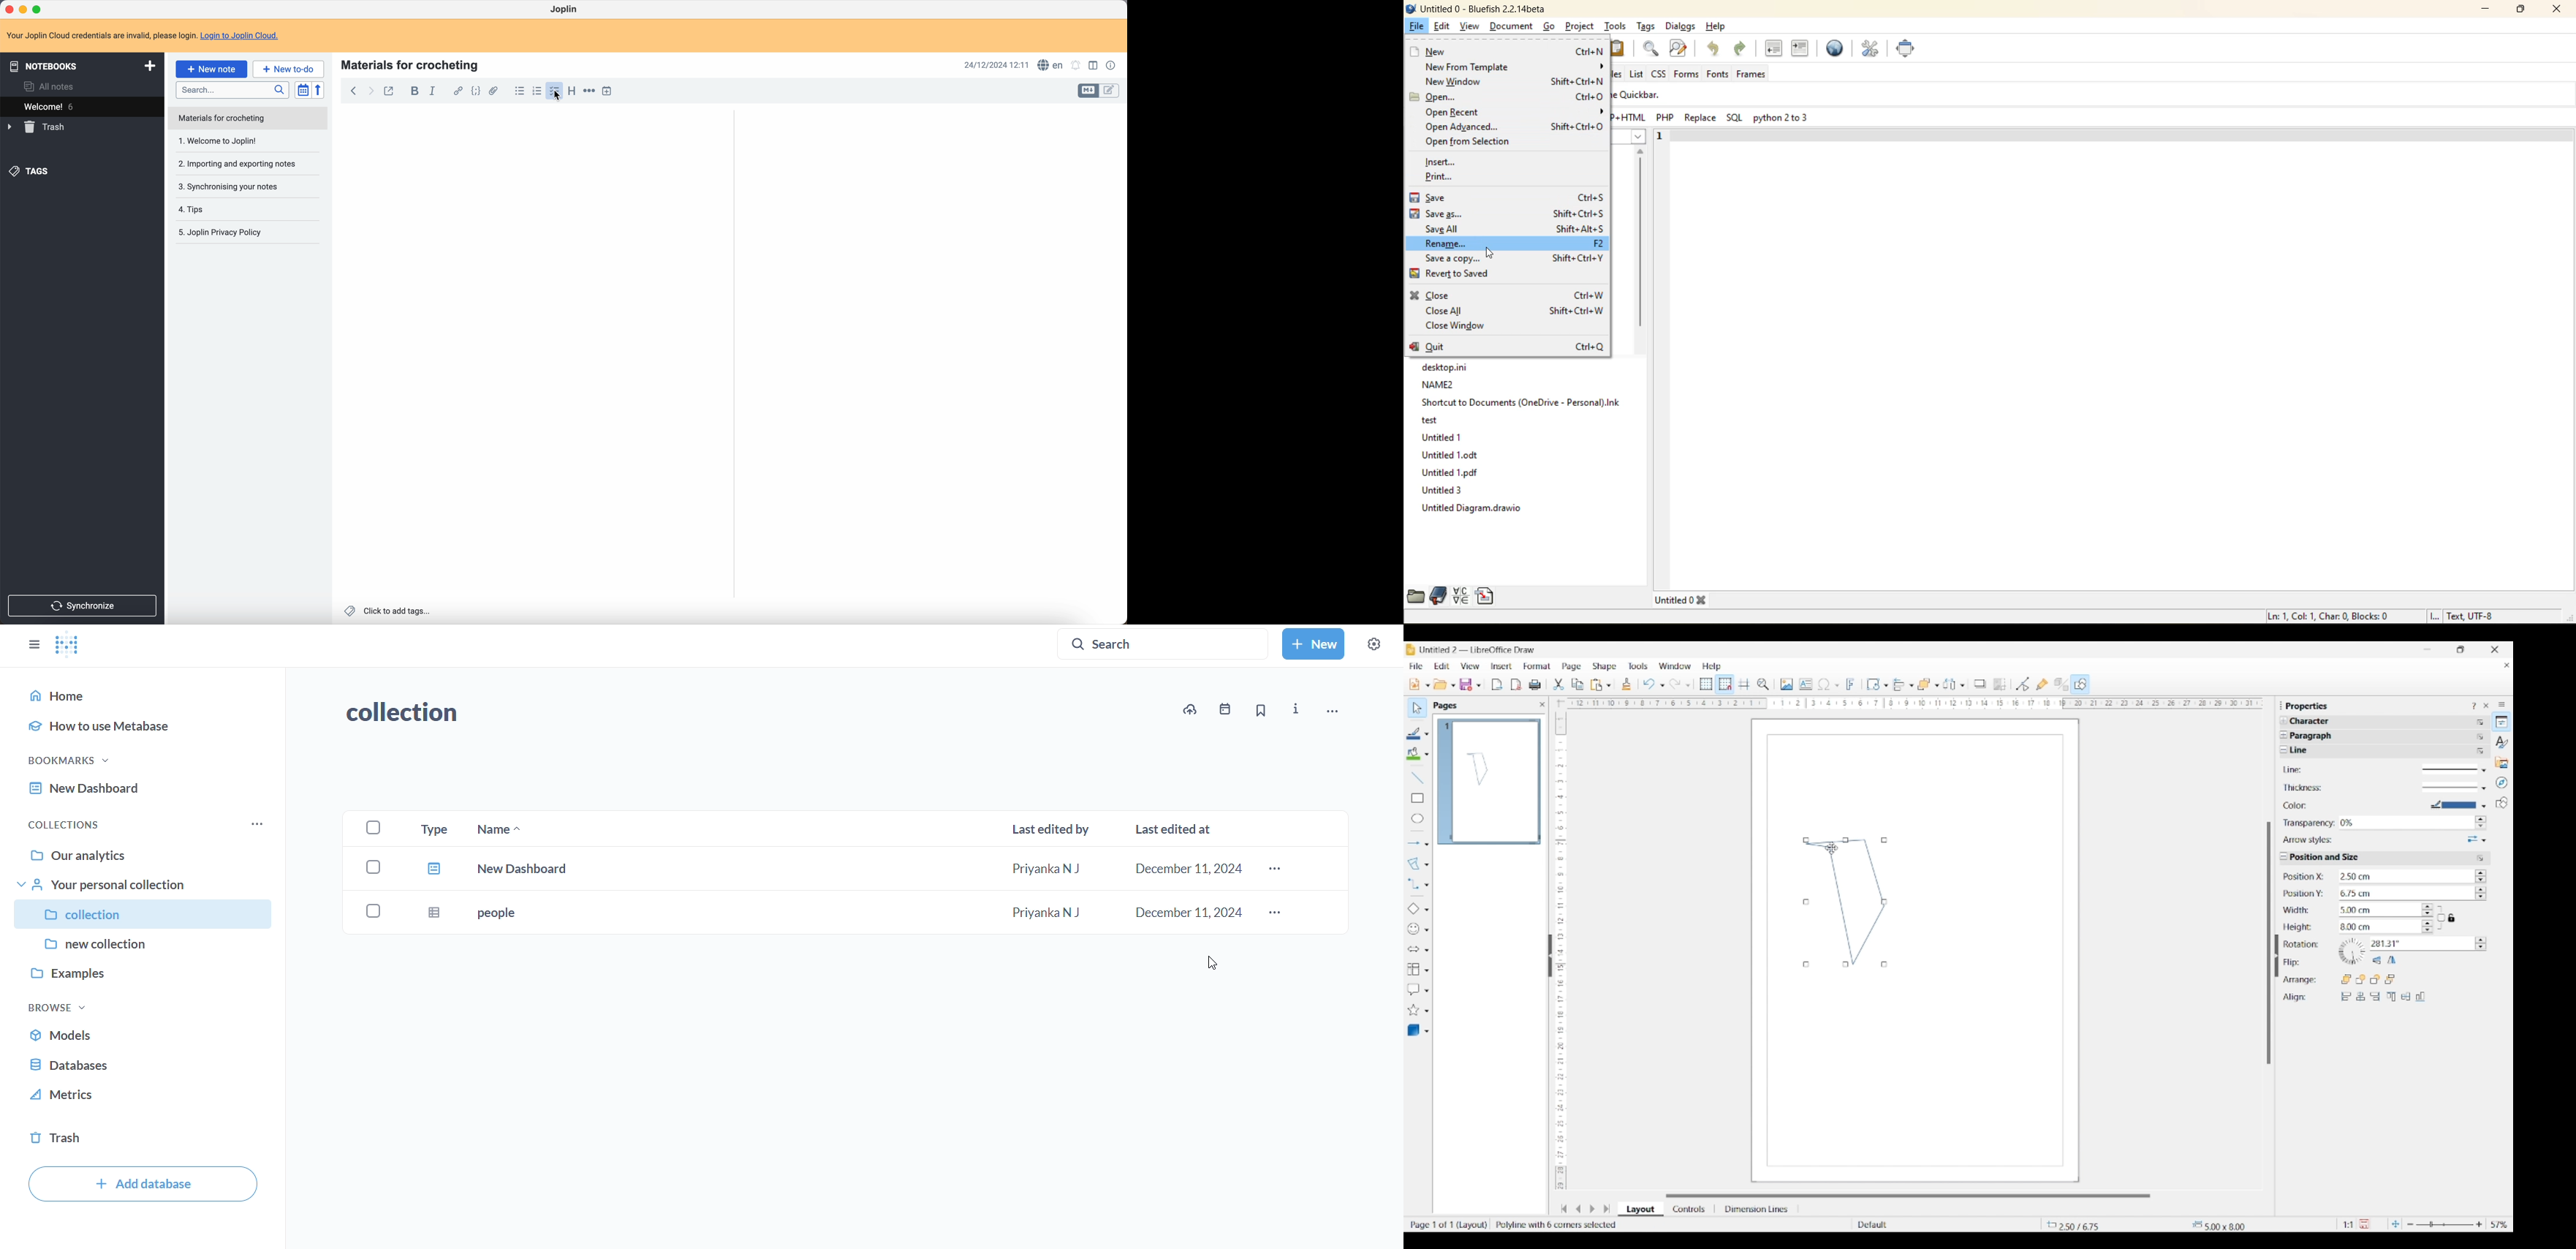 The width and height of the screenshot is (2576, 1260). Describe the element at coordinates (1413, 1010) in the screenshot. I see `Selected star` at that location.